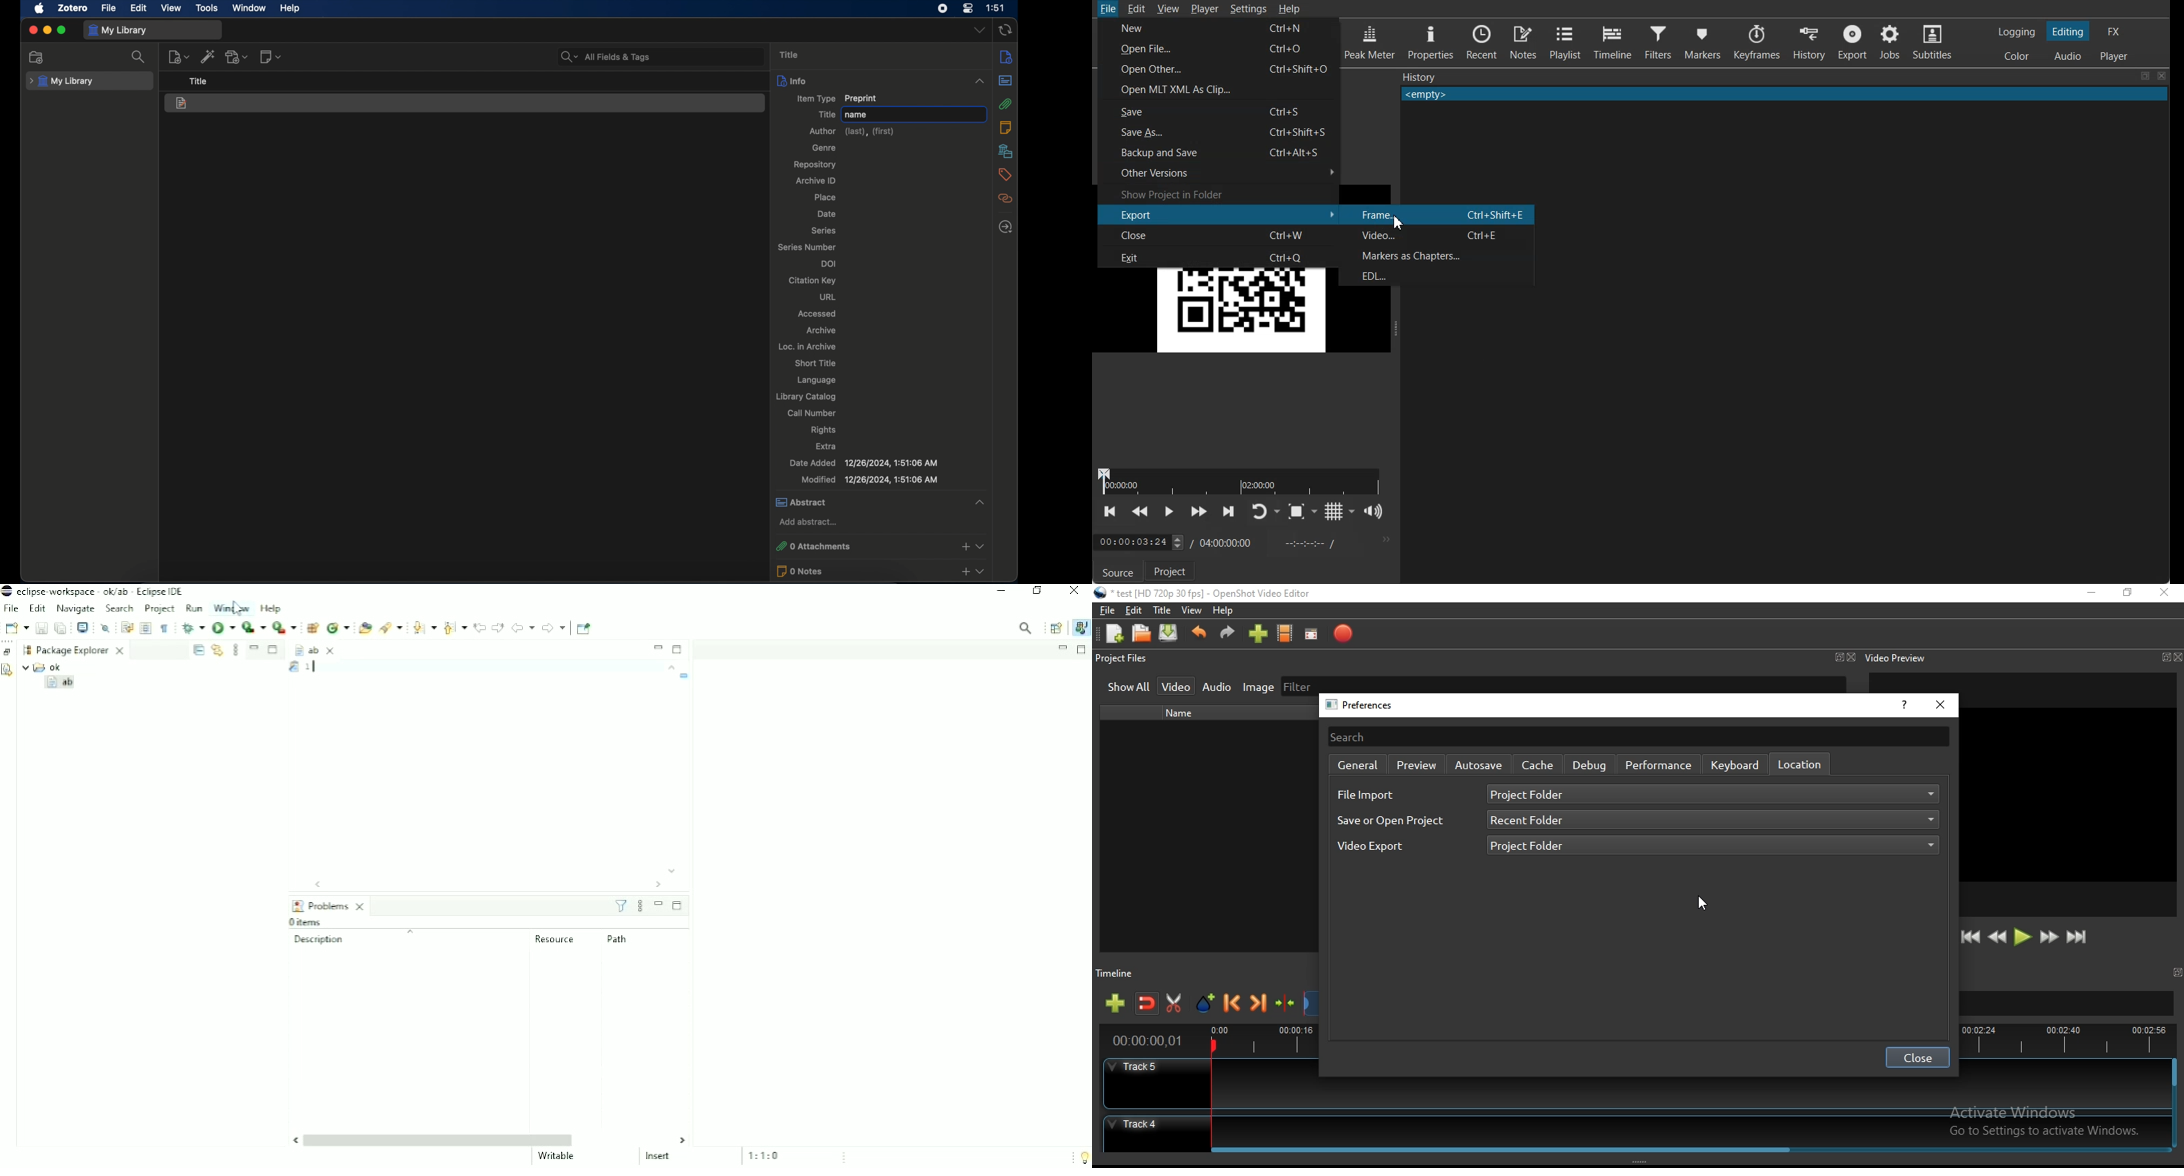 Image resolution: width=2184 pixels, height=1176 pixels. I want to click on Java, so click(1080, 627).